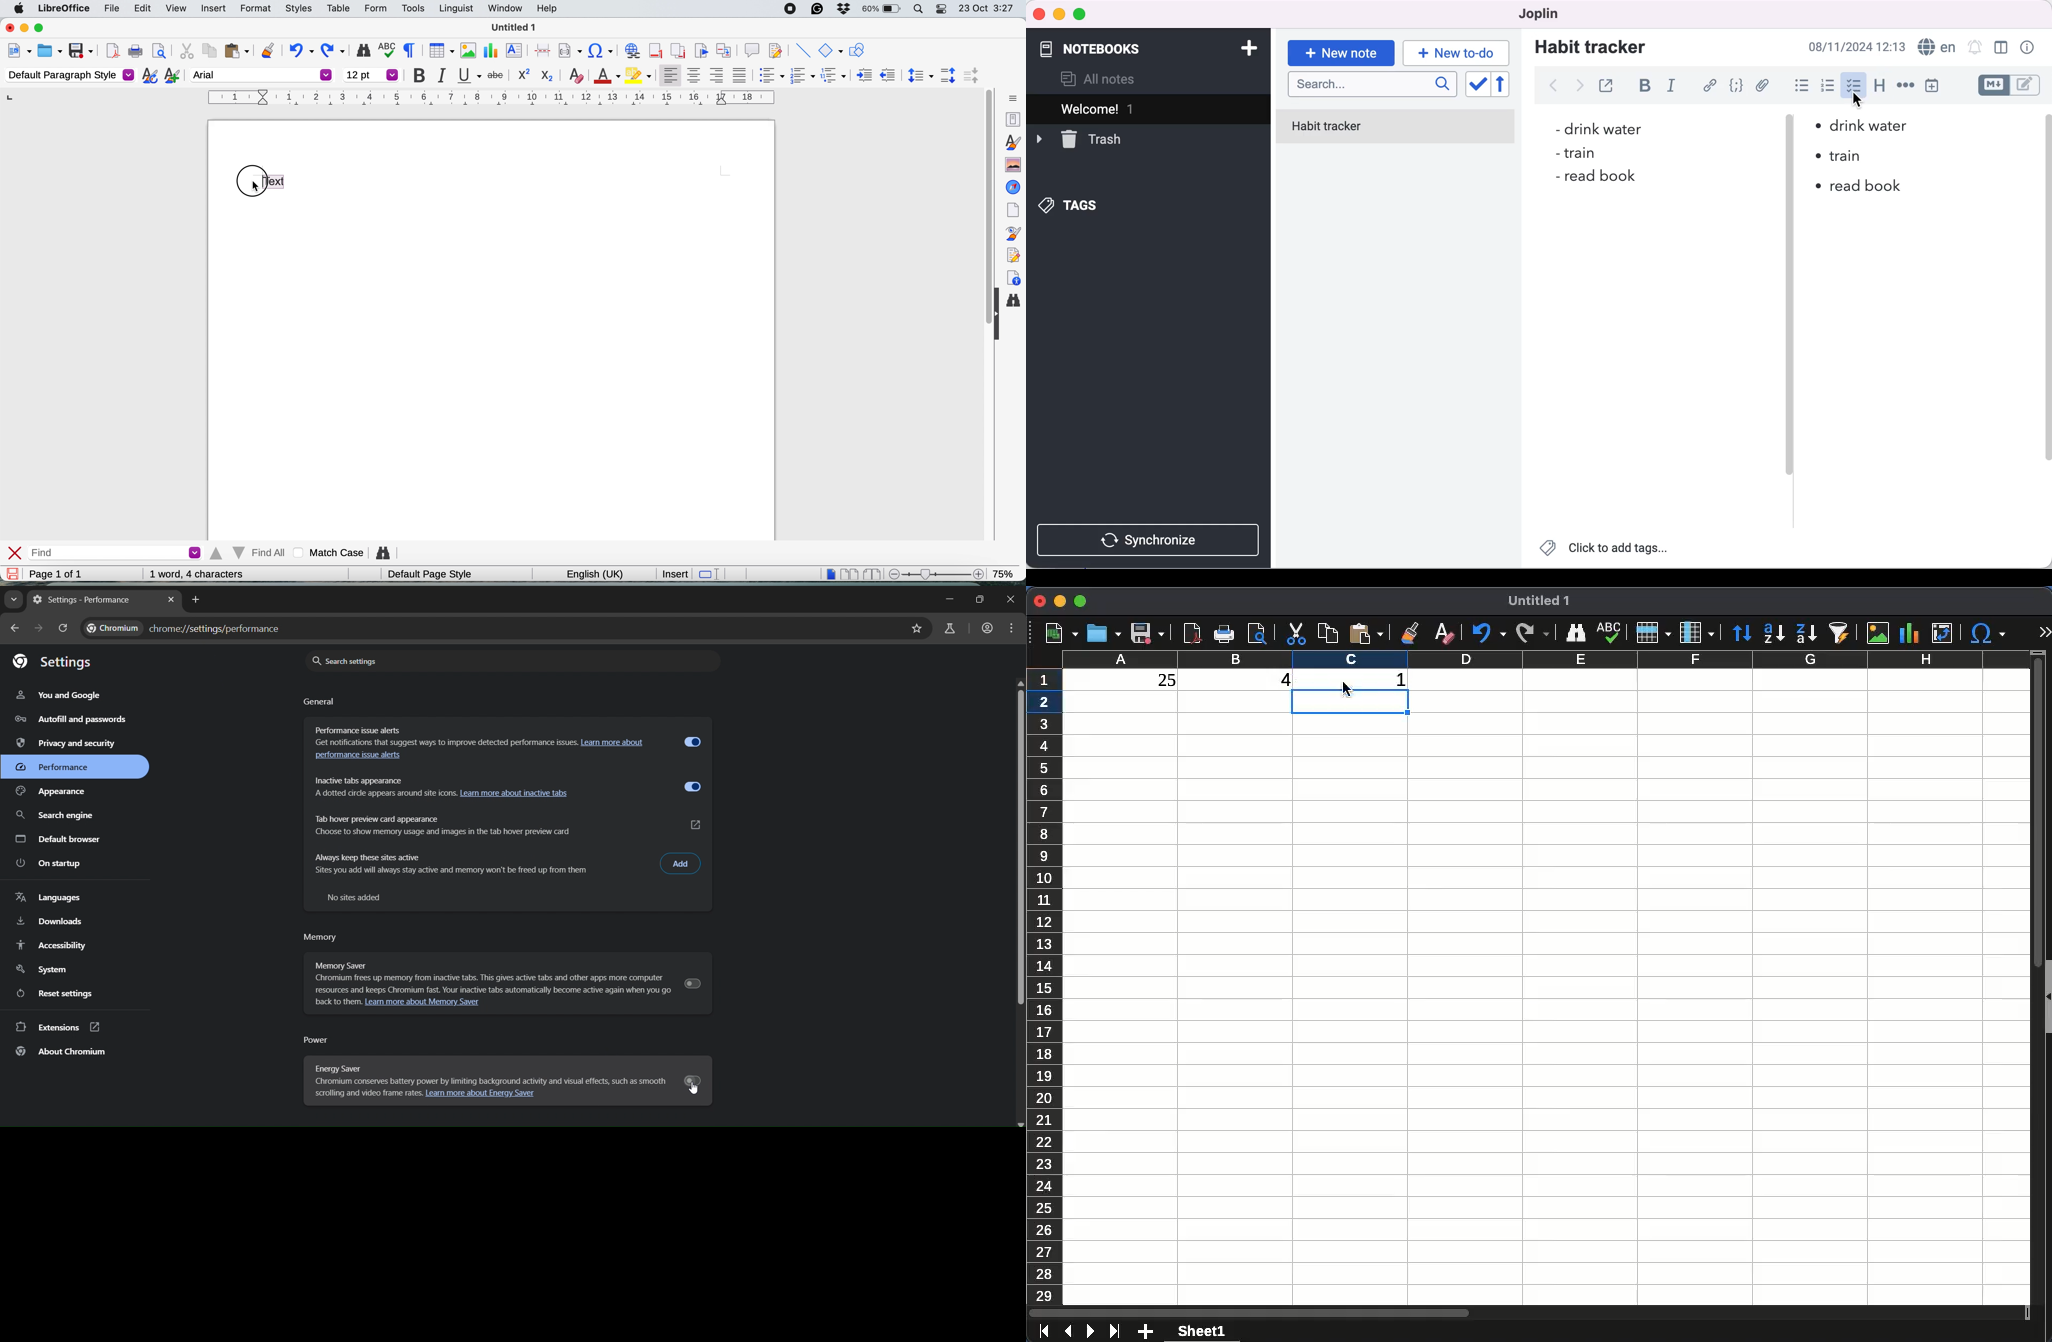 This screenshot has height=1344, width=2072. I want to click on about chromium, so click(61, 1053).